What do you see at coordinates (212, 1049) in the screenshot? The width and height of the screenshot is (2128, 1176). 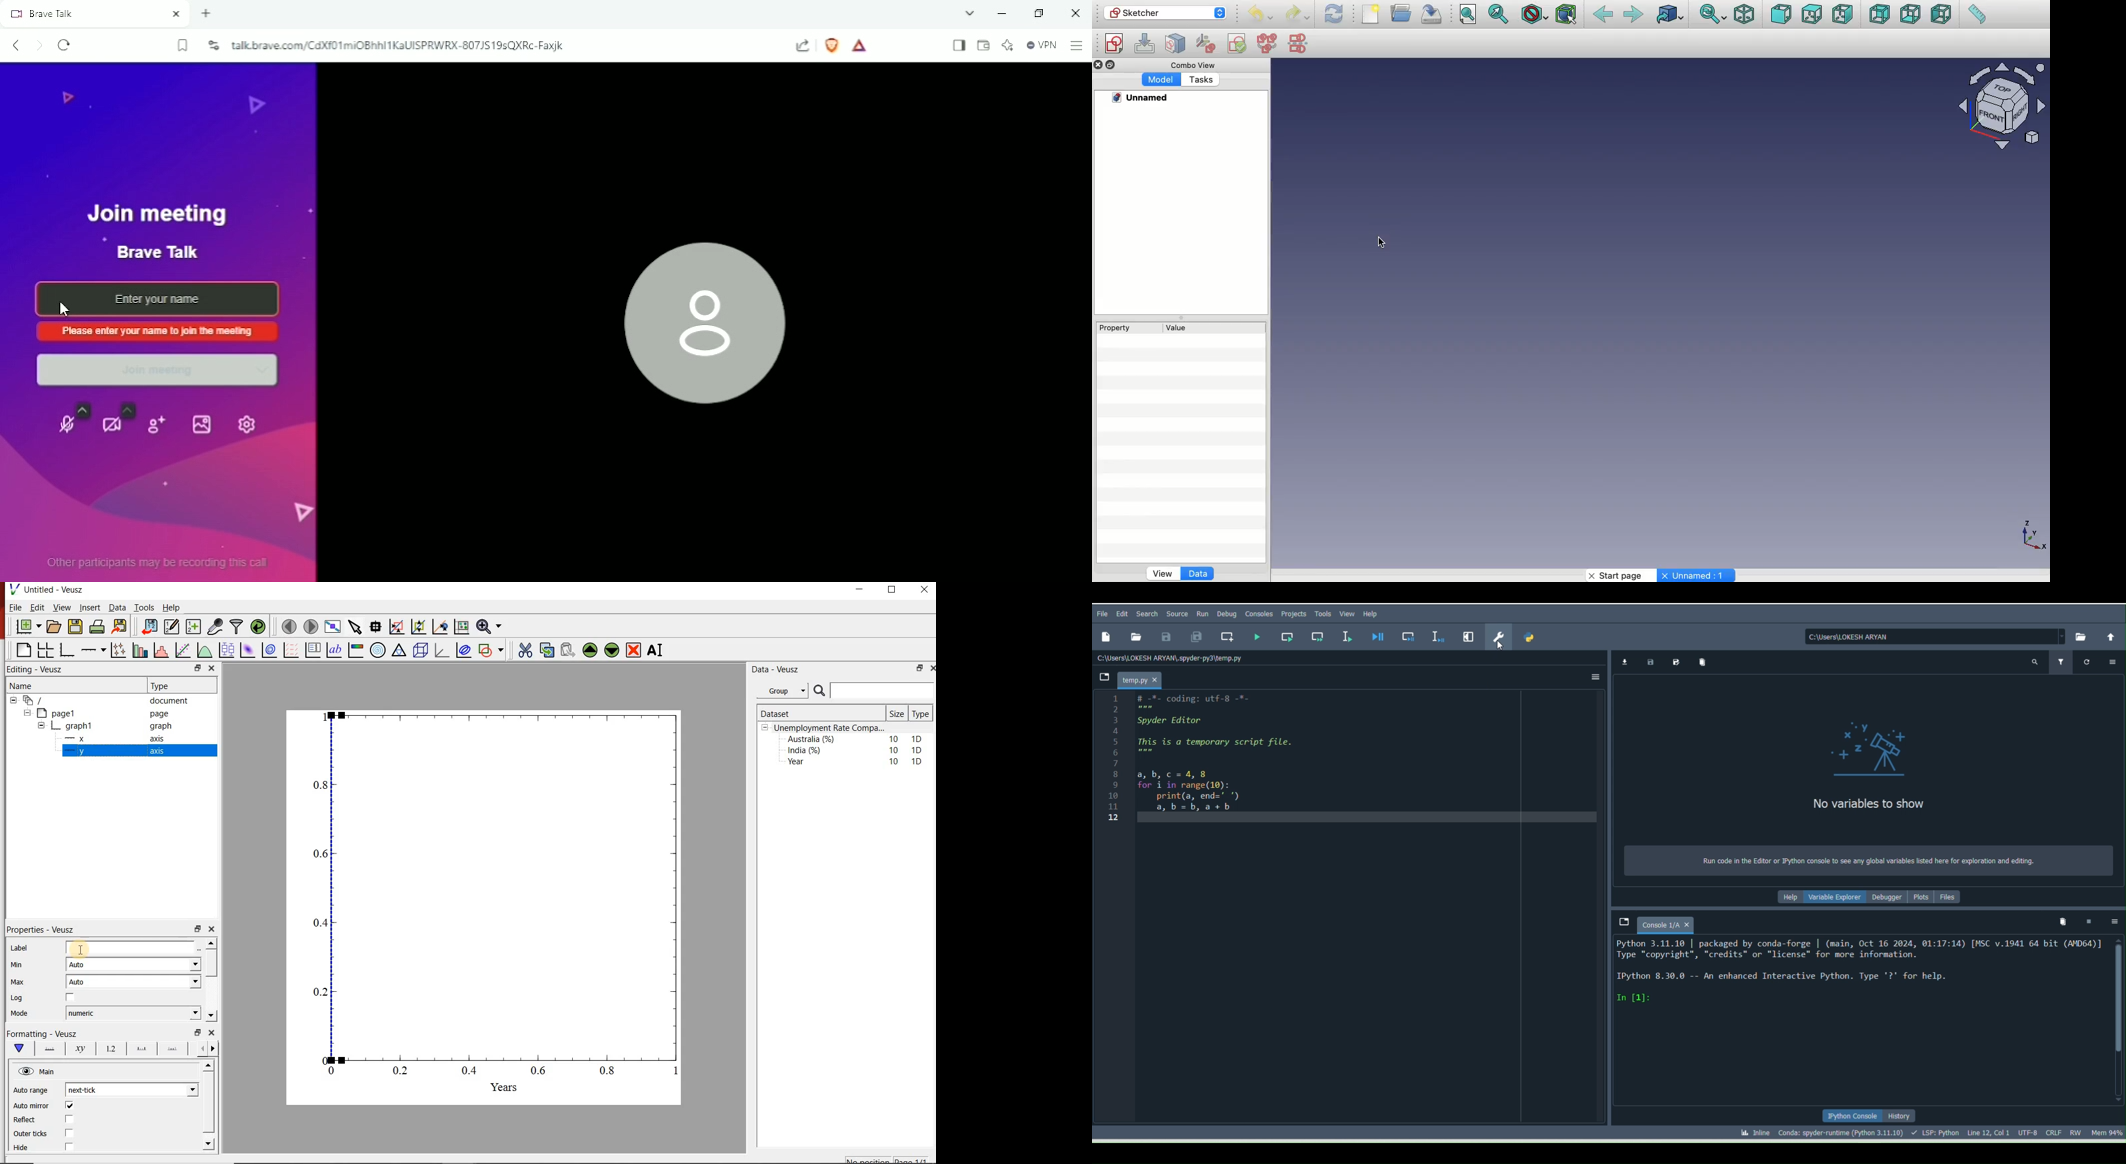 I see `move right` at bounding box center [212, 1049].